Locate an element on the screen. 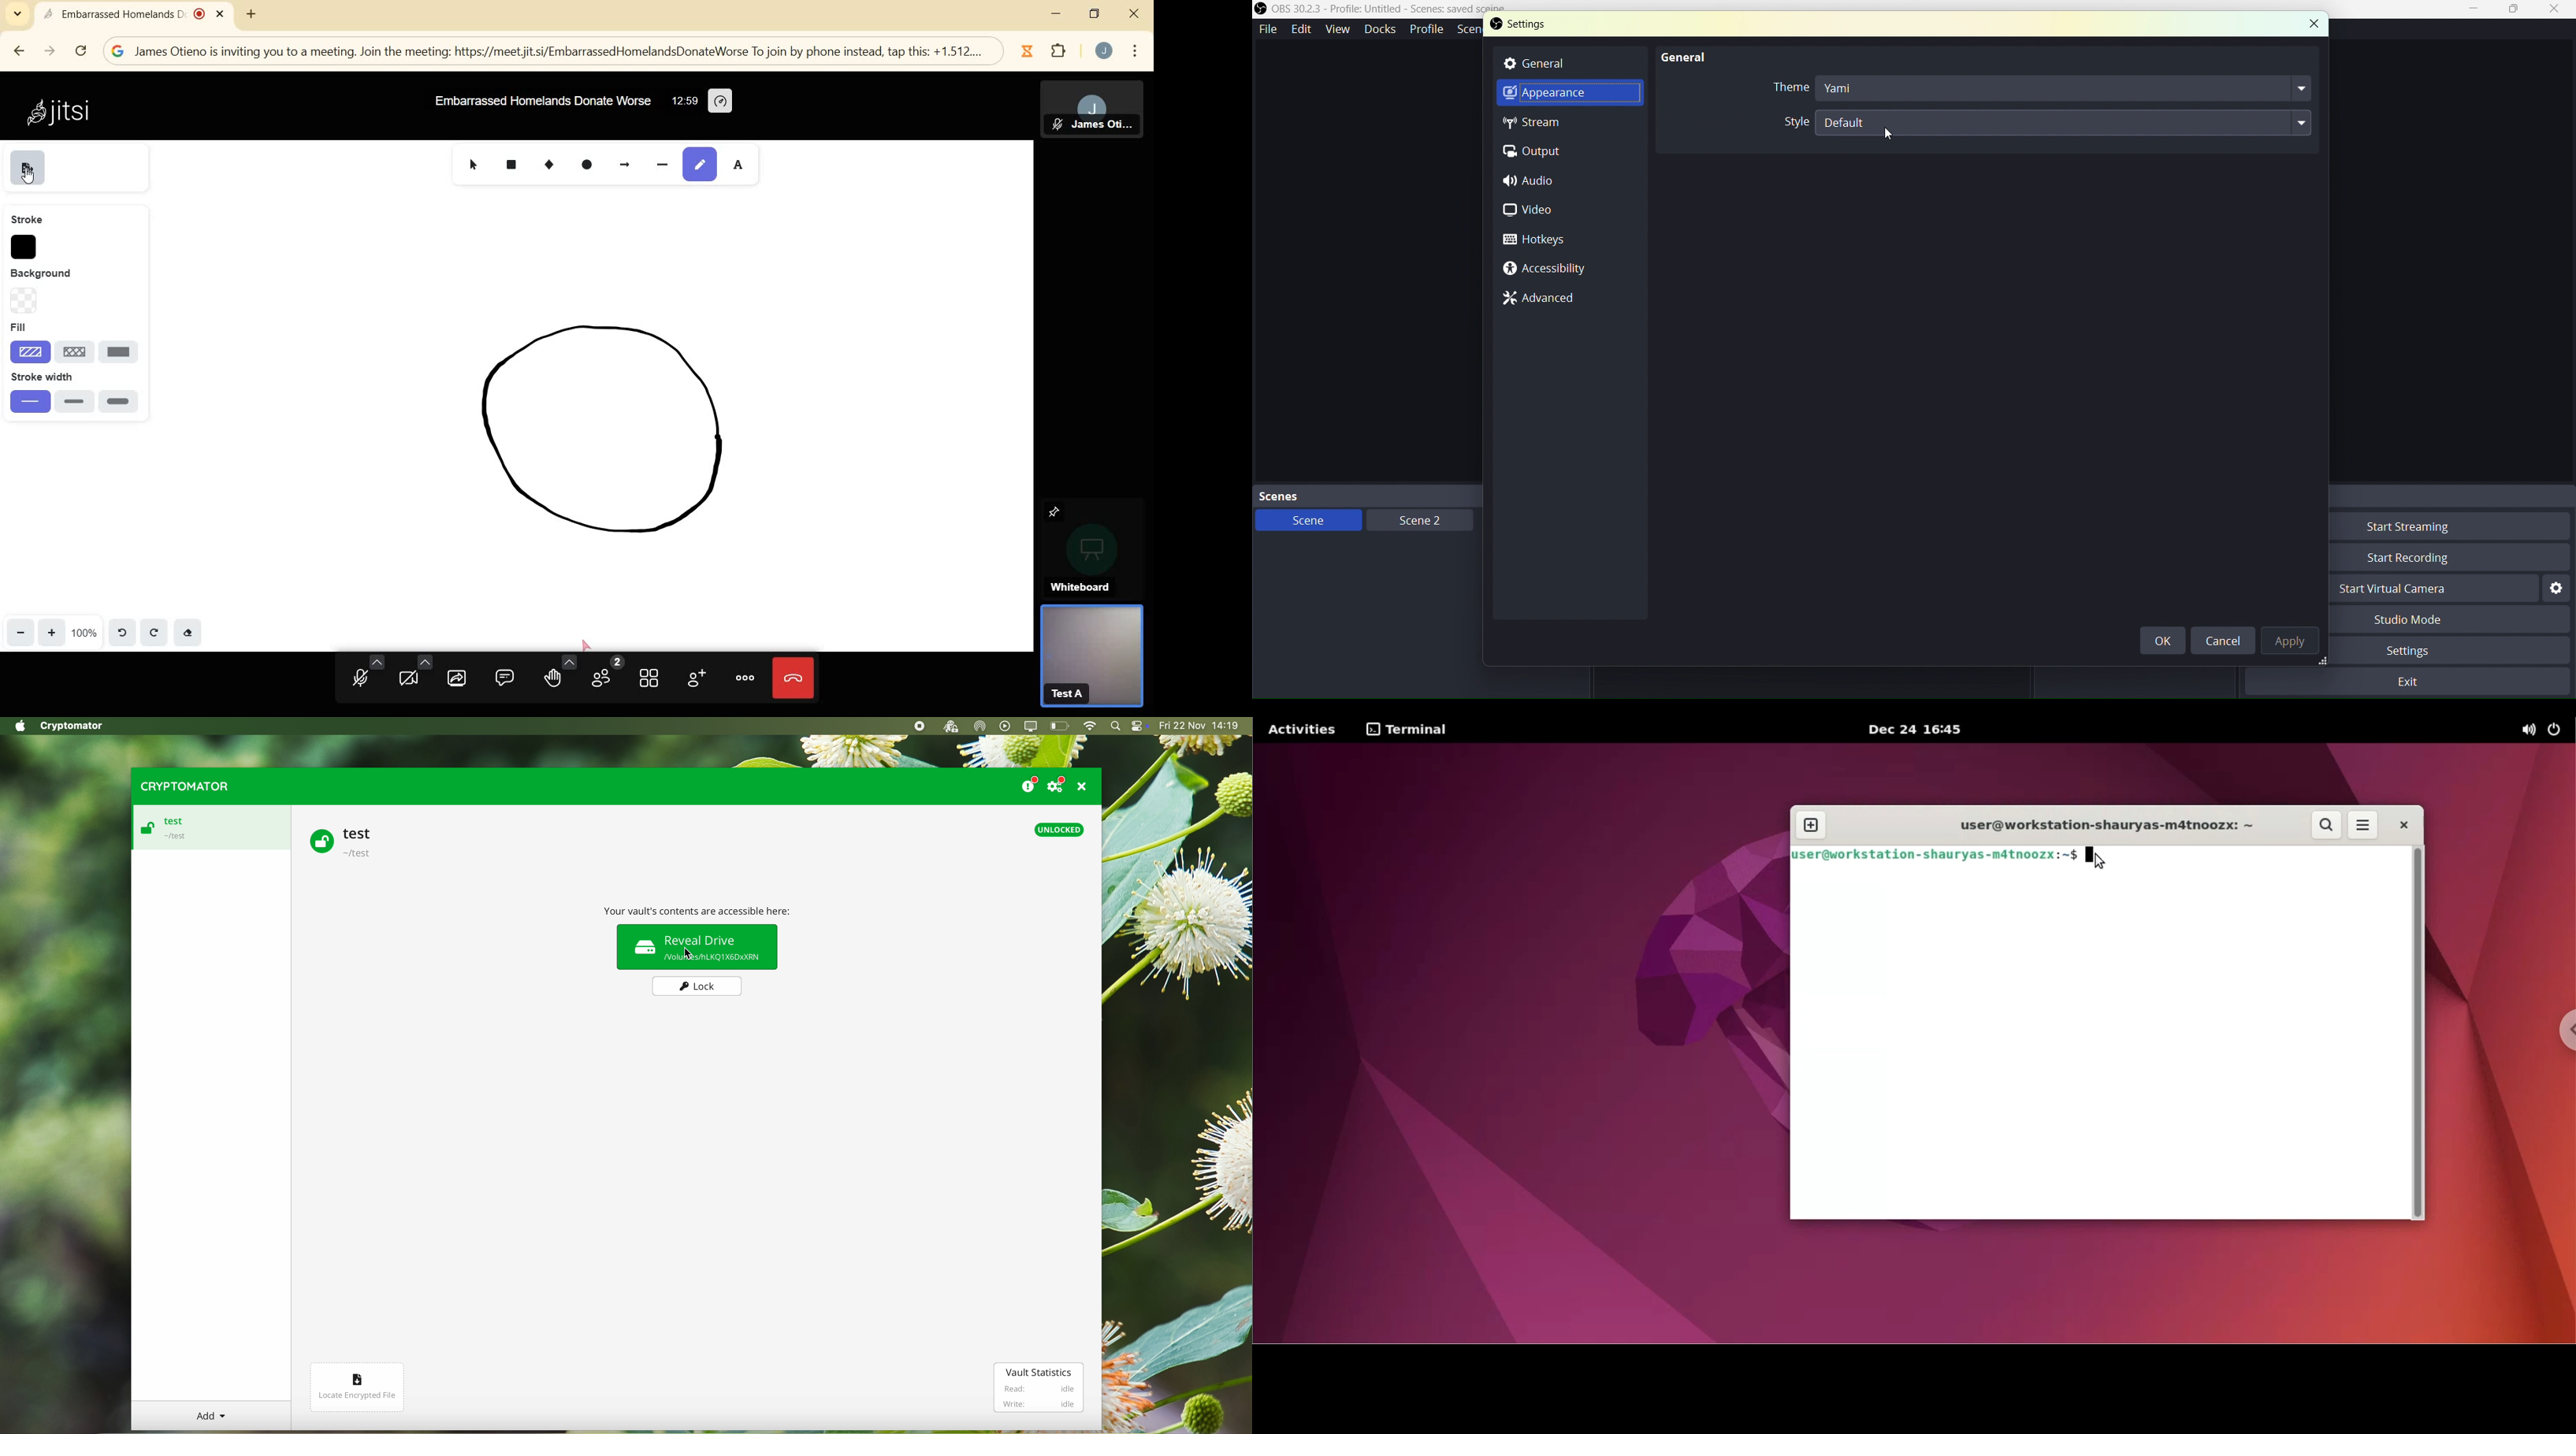 The width and height of the screenshot is (2576, 1456). File is located at coordinates (1269, 27).